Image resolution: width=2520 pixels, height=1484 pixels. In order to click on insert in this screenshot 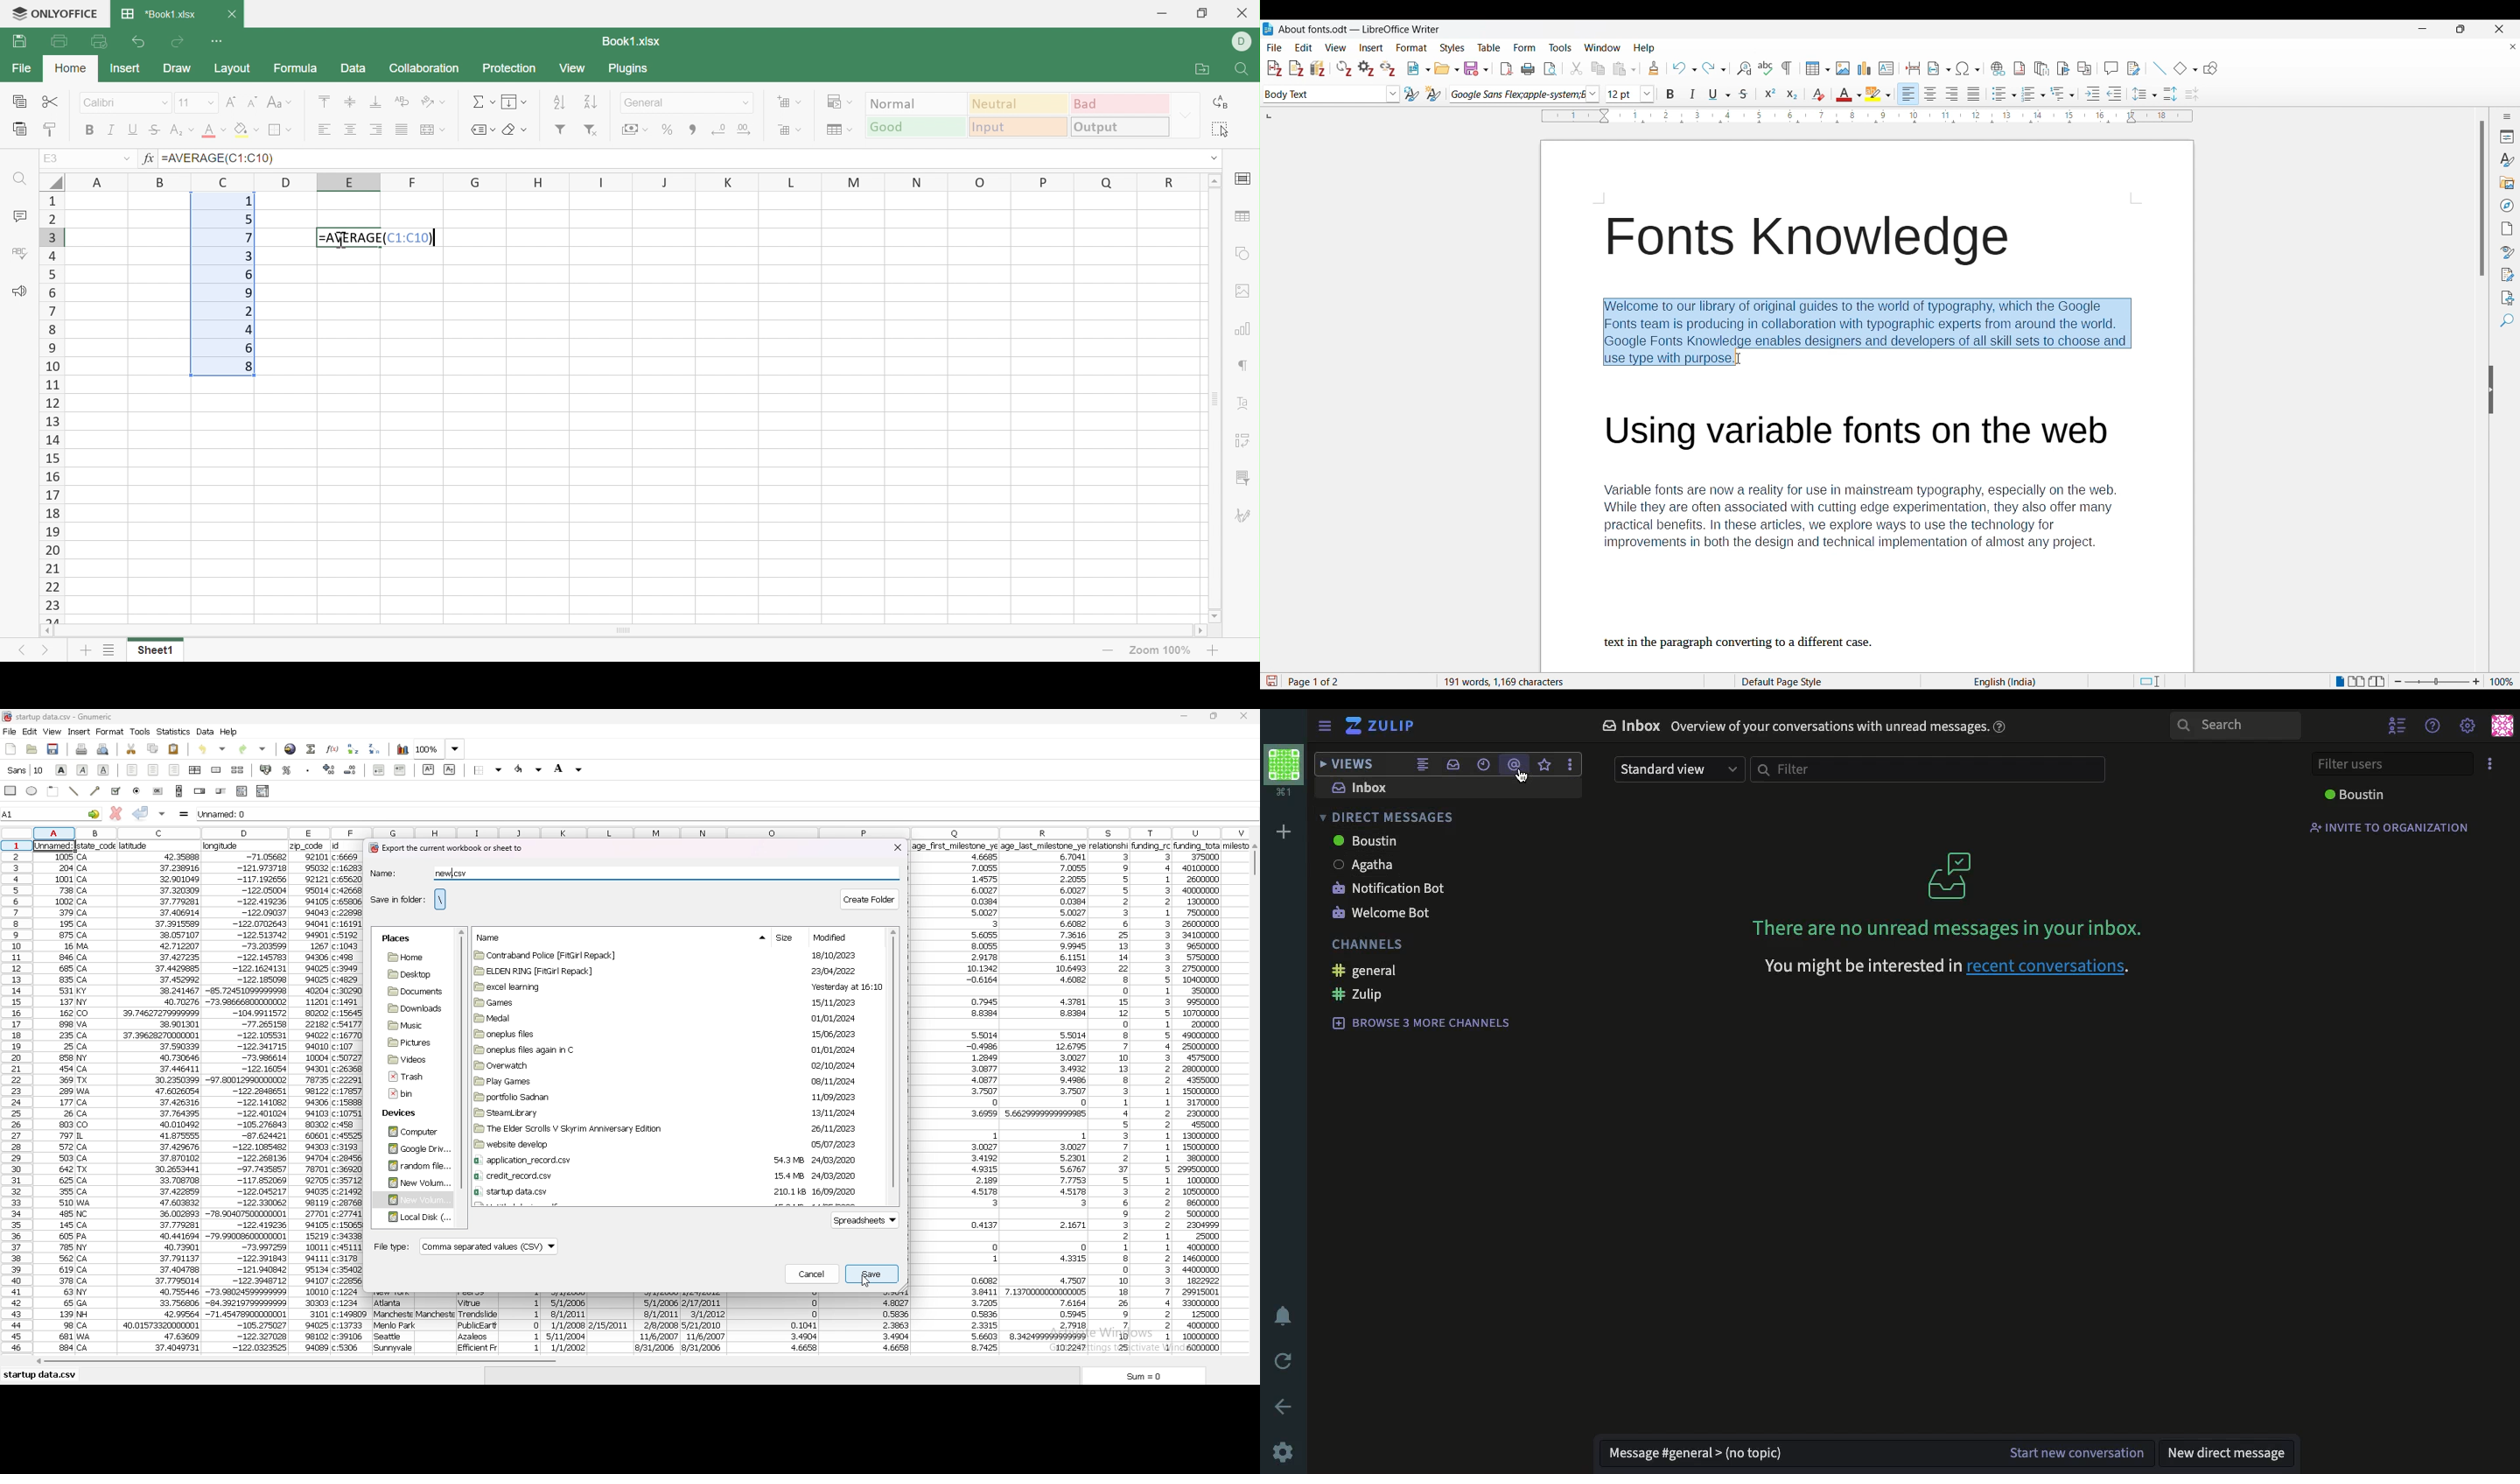, I will do `click(79, 732)`.